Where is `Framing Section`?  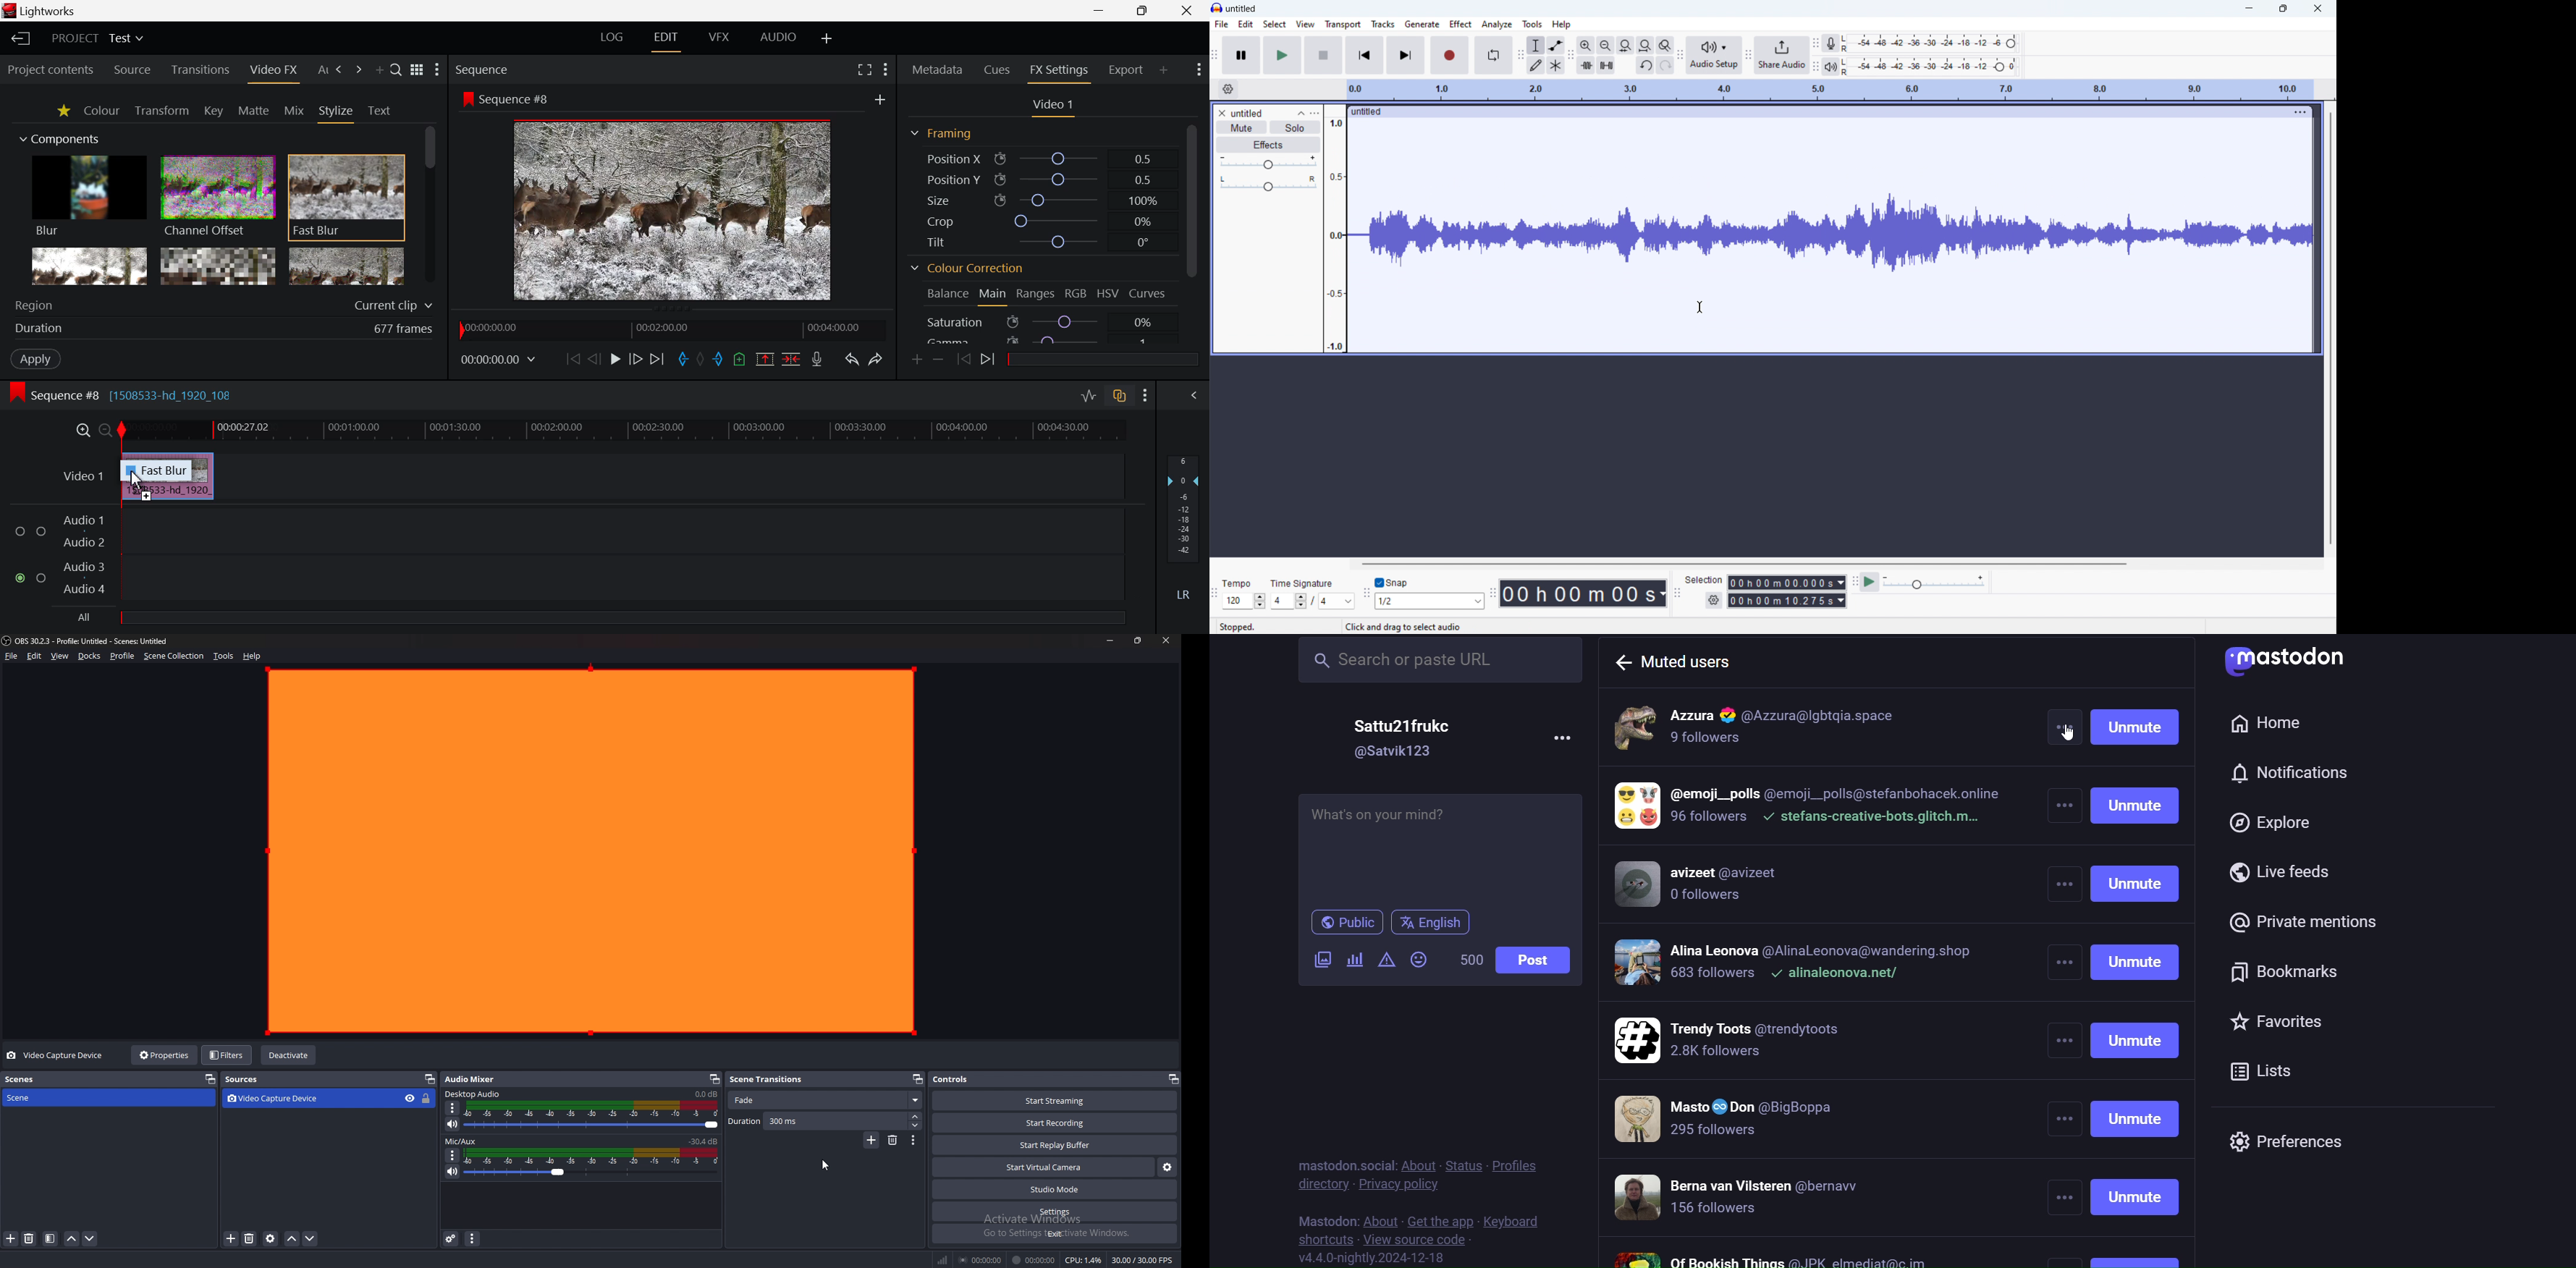
Framing Section is located at coordinates (943, 132).